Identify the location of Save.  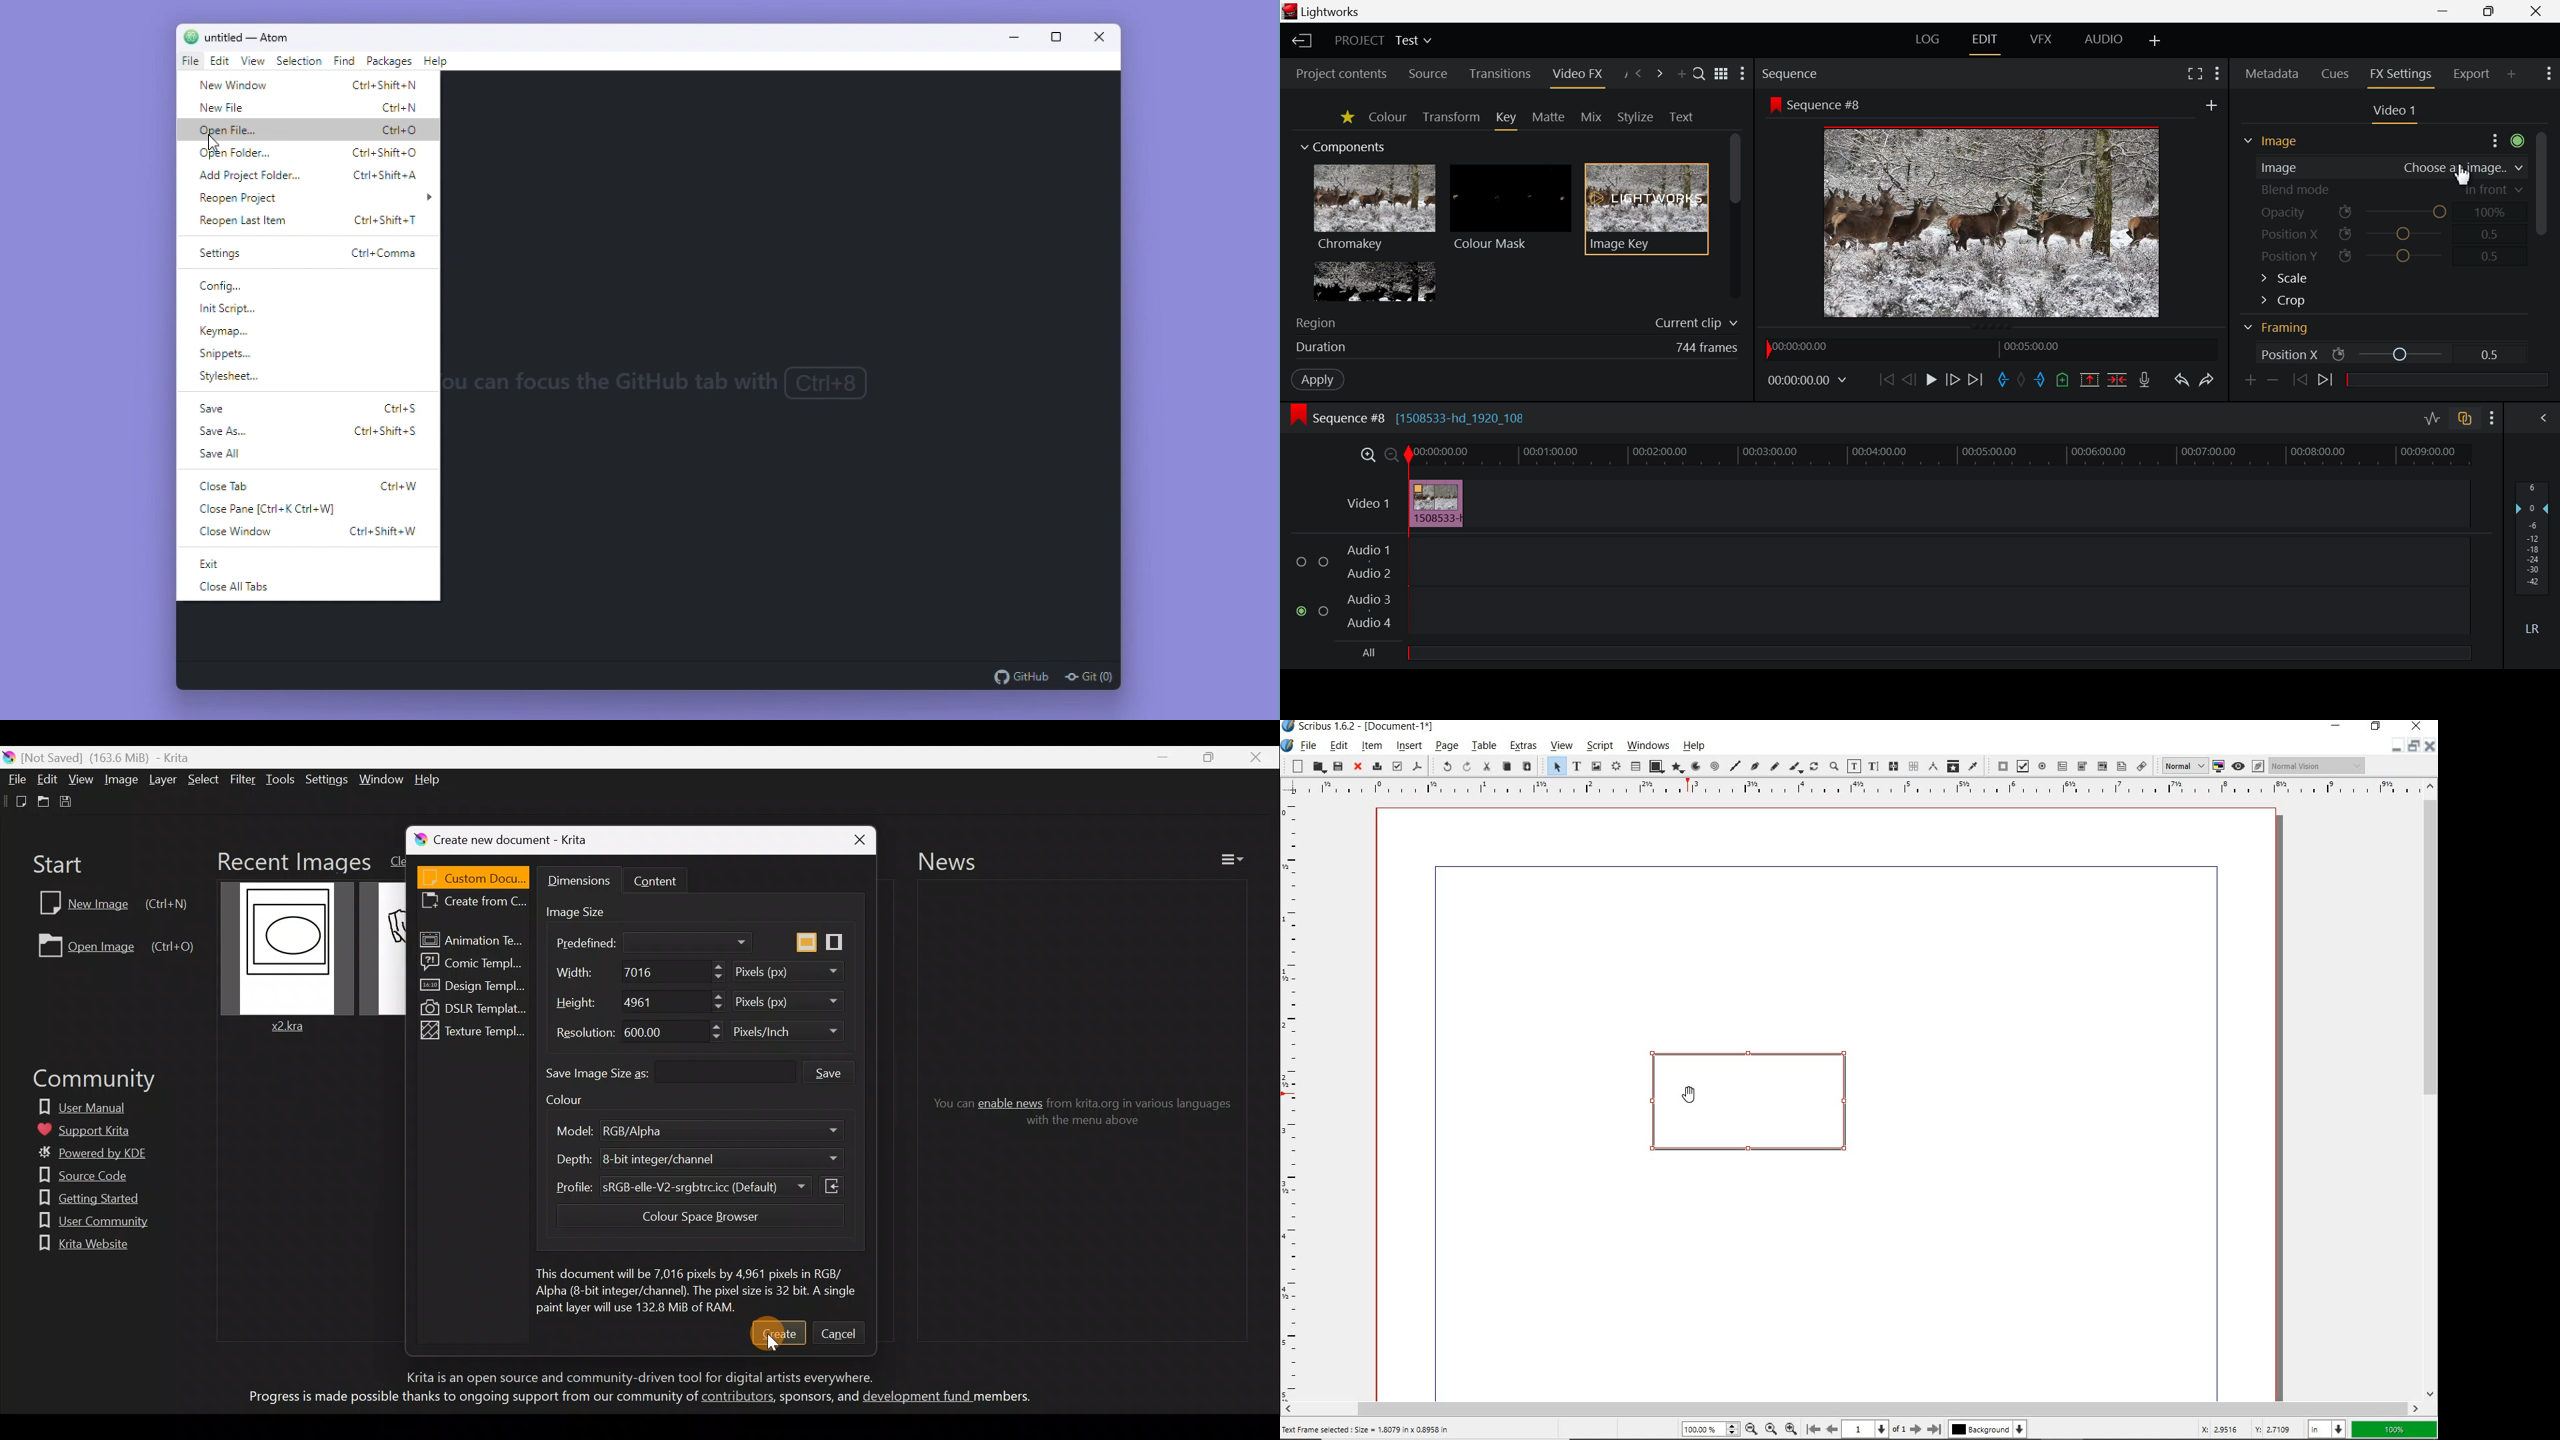
(69, 805).